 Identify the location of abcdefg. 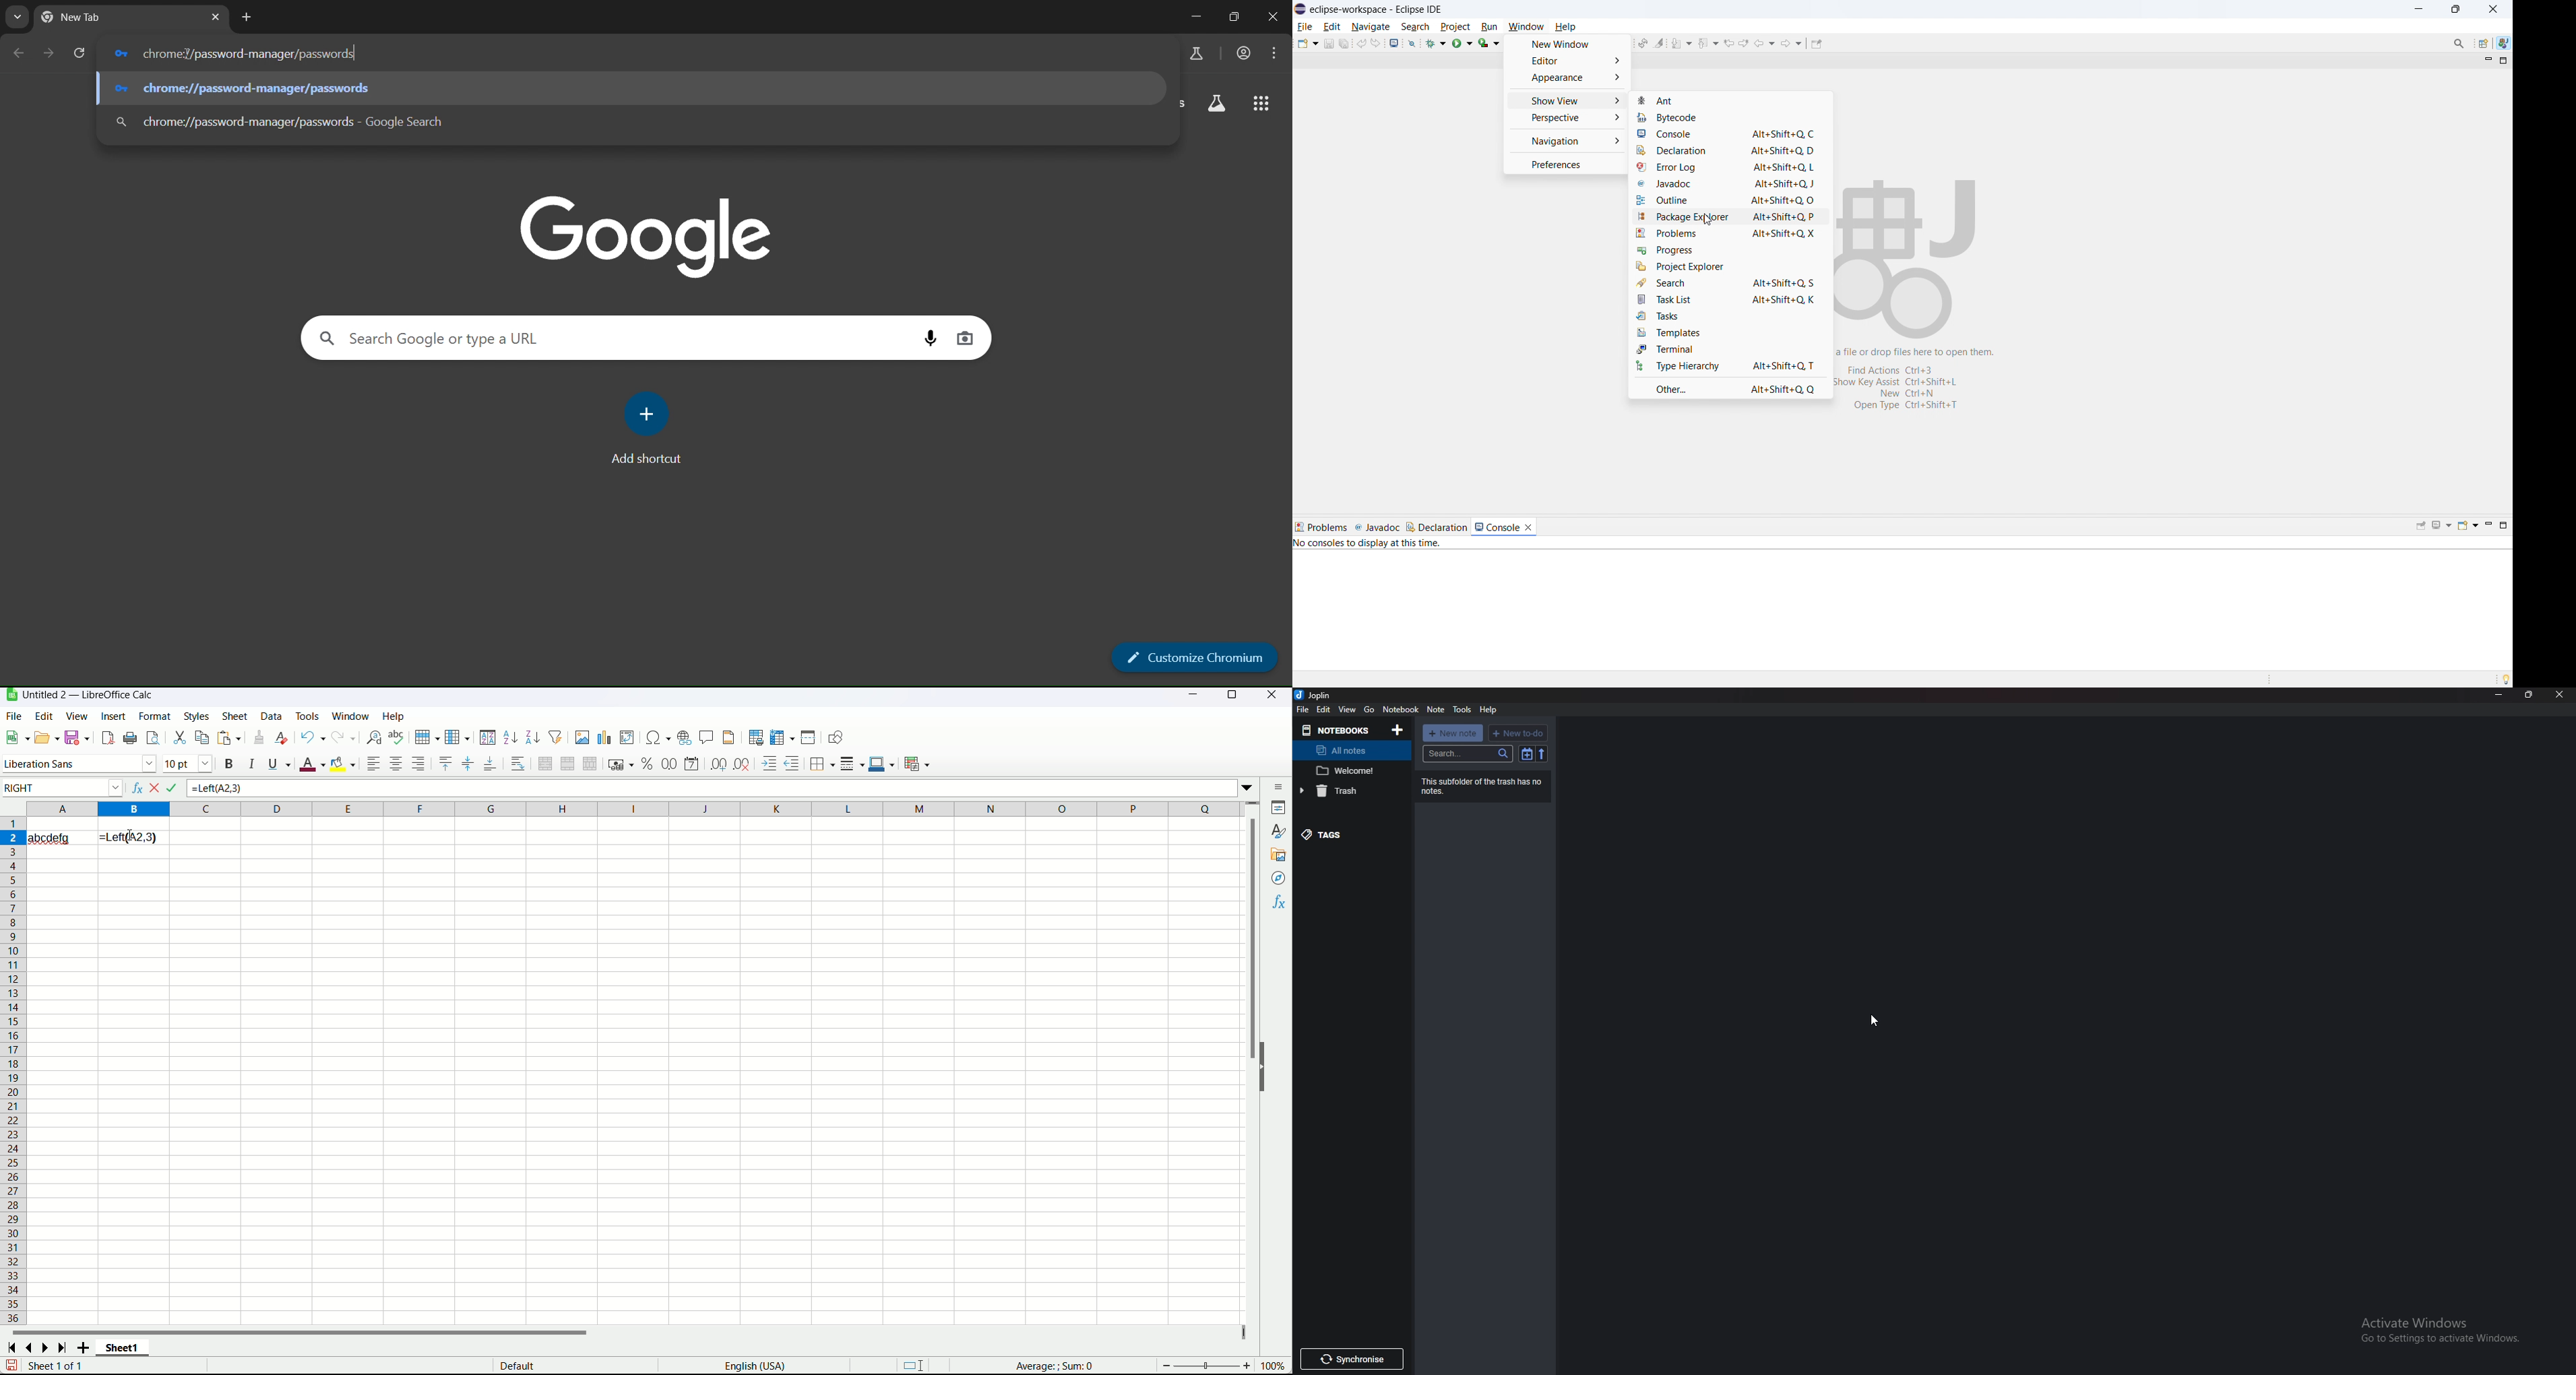
(59, 838).